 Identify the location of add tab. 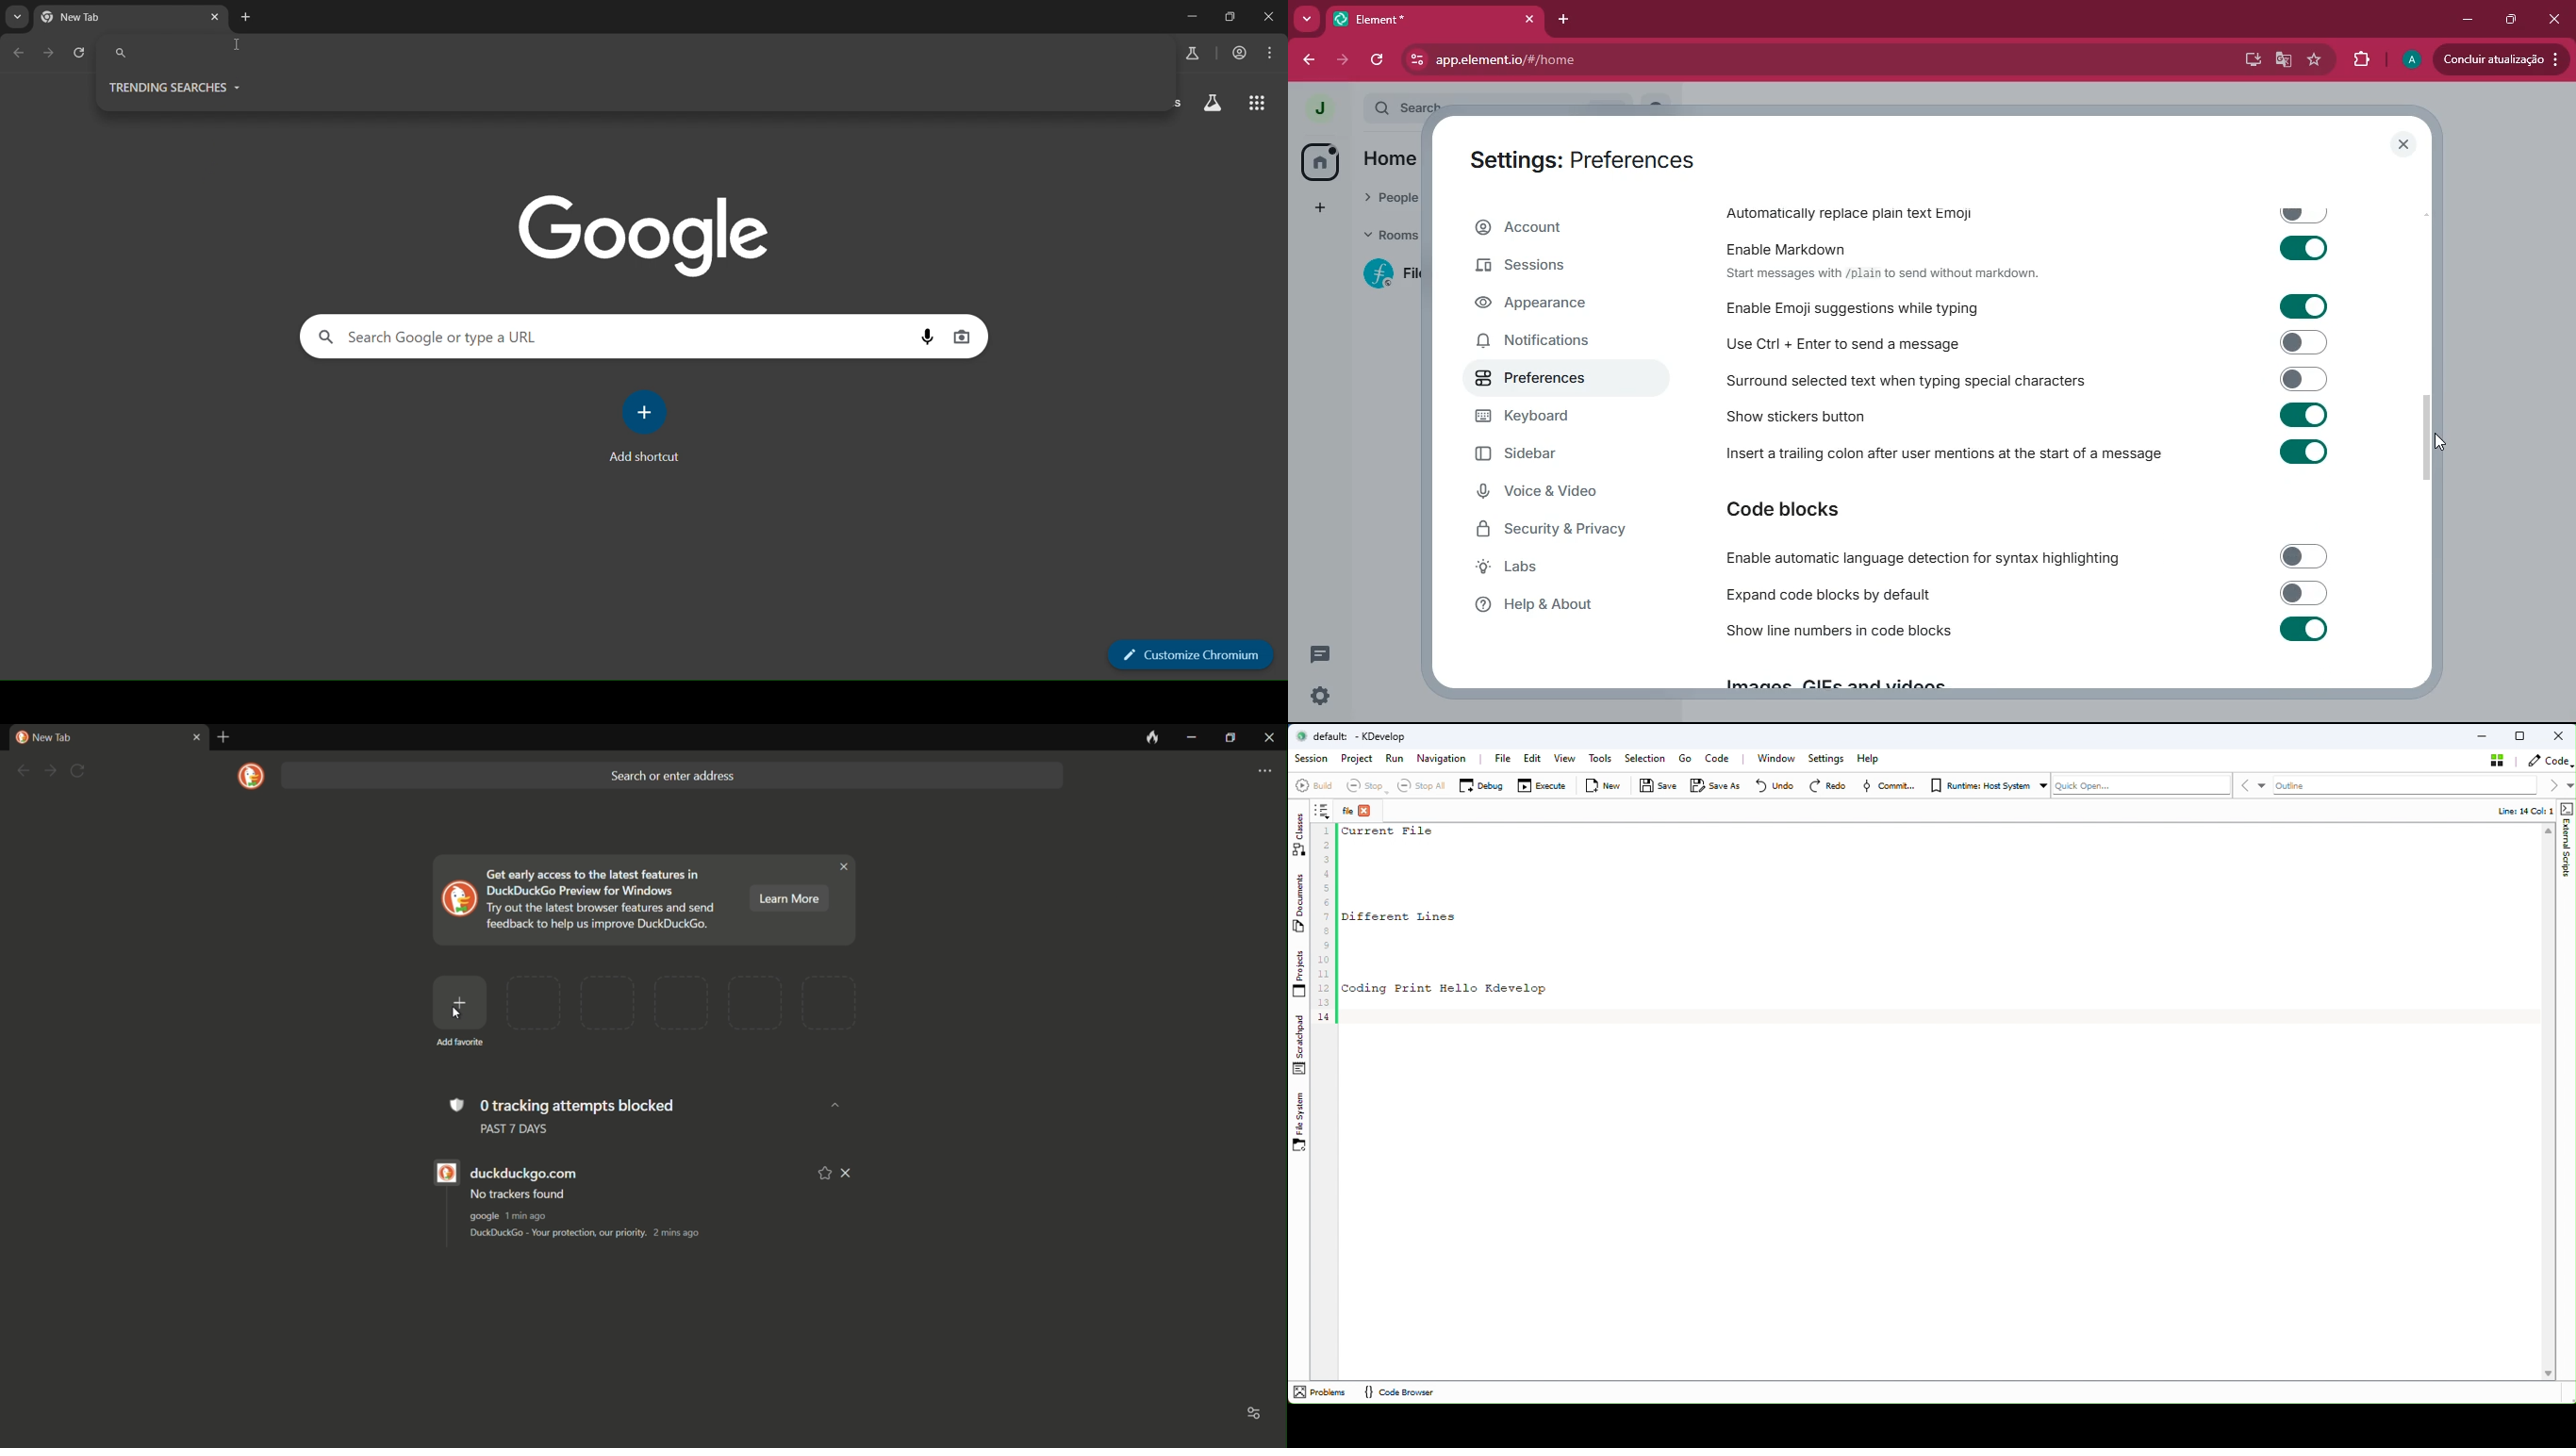
(1560, 23).